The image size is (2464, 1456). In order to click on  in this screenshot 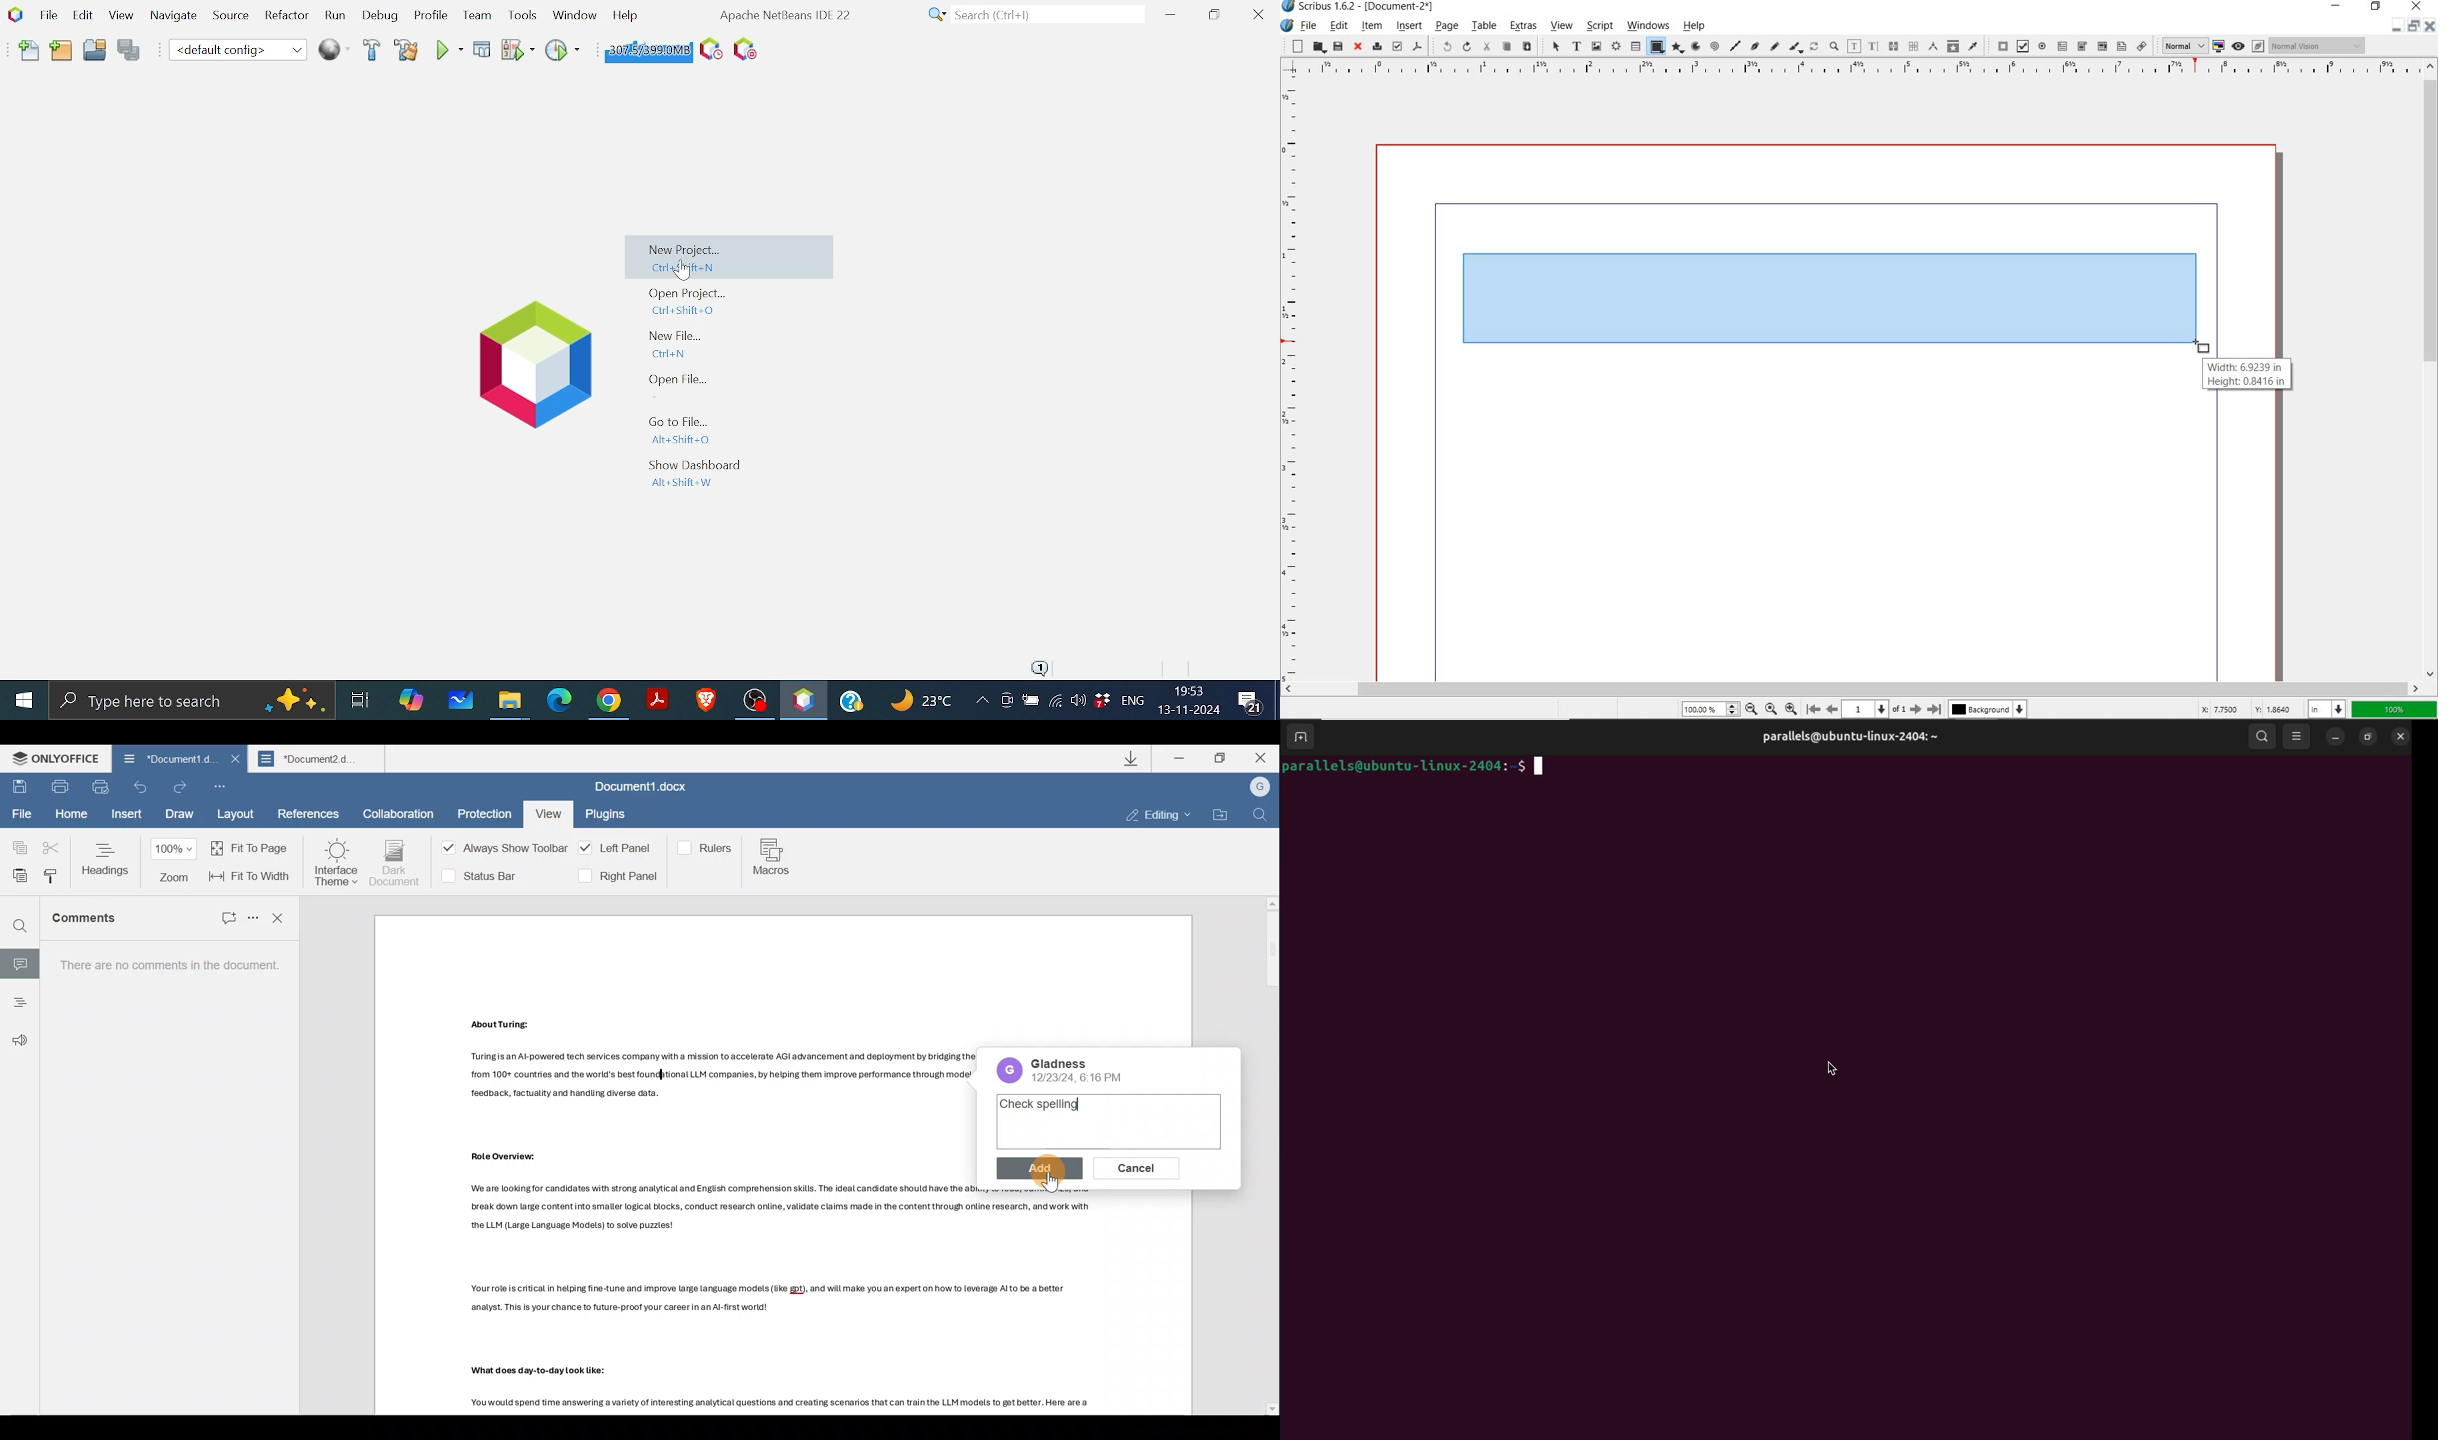, I will do `click(574, 13)`.